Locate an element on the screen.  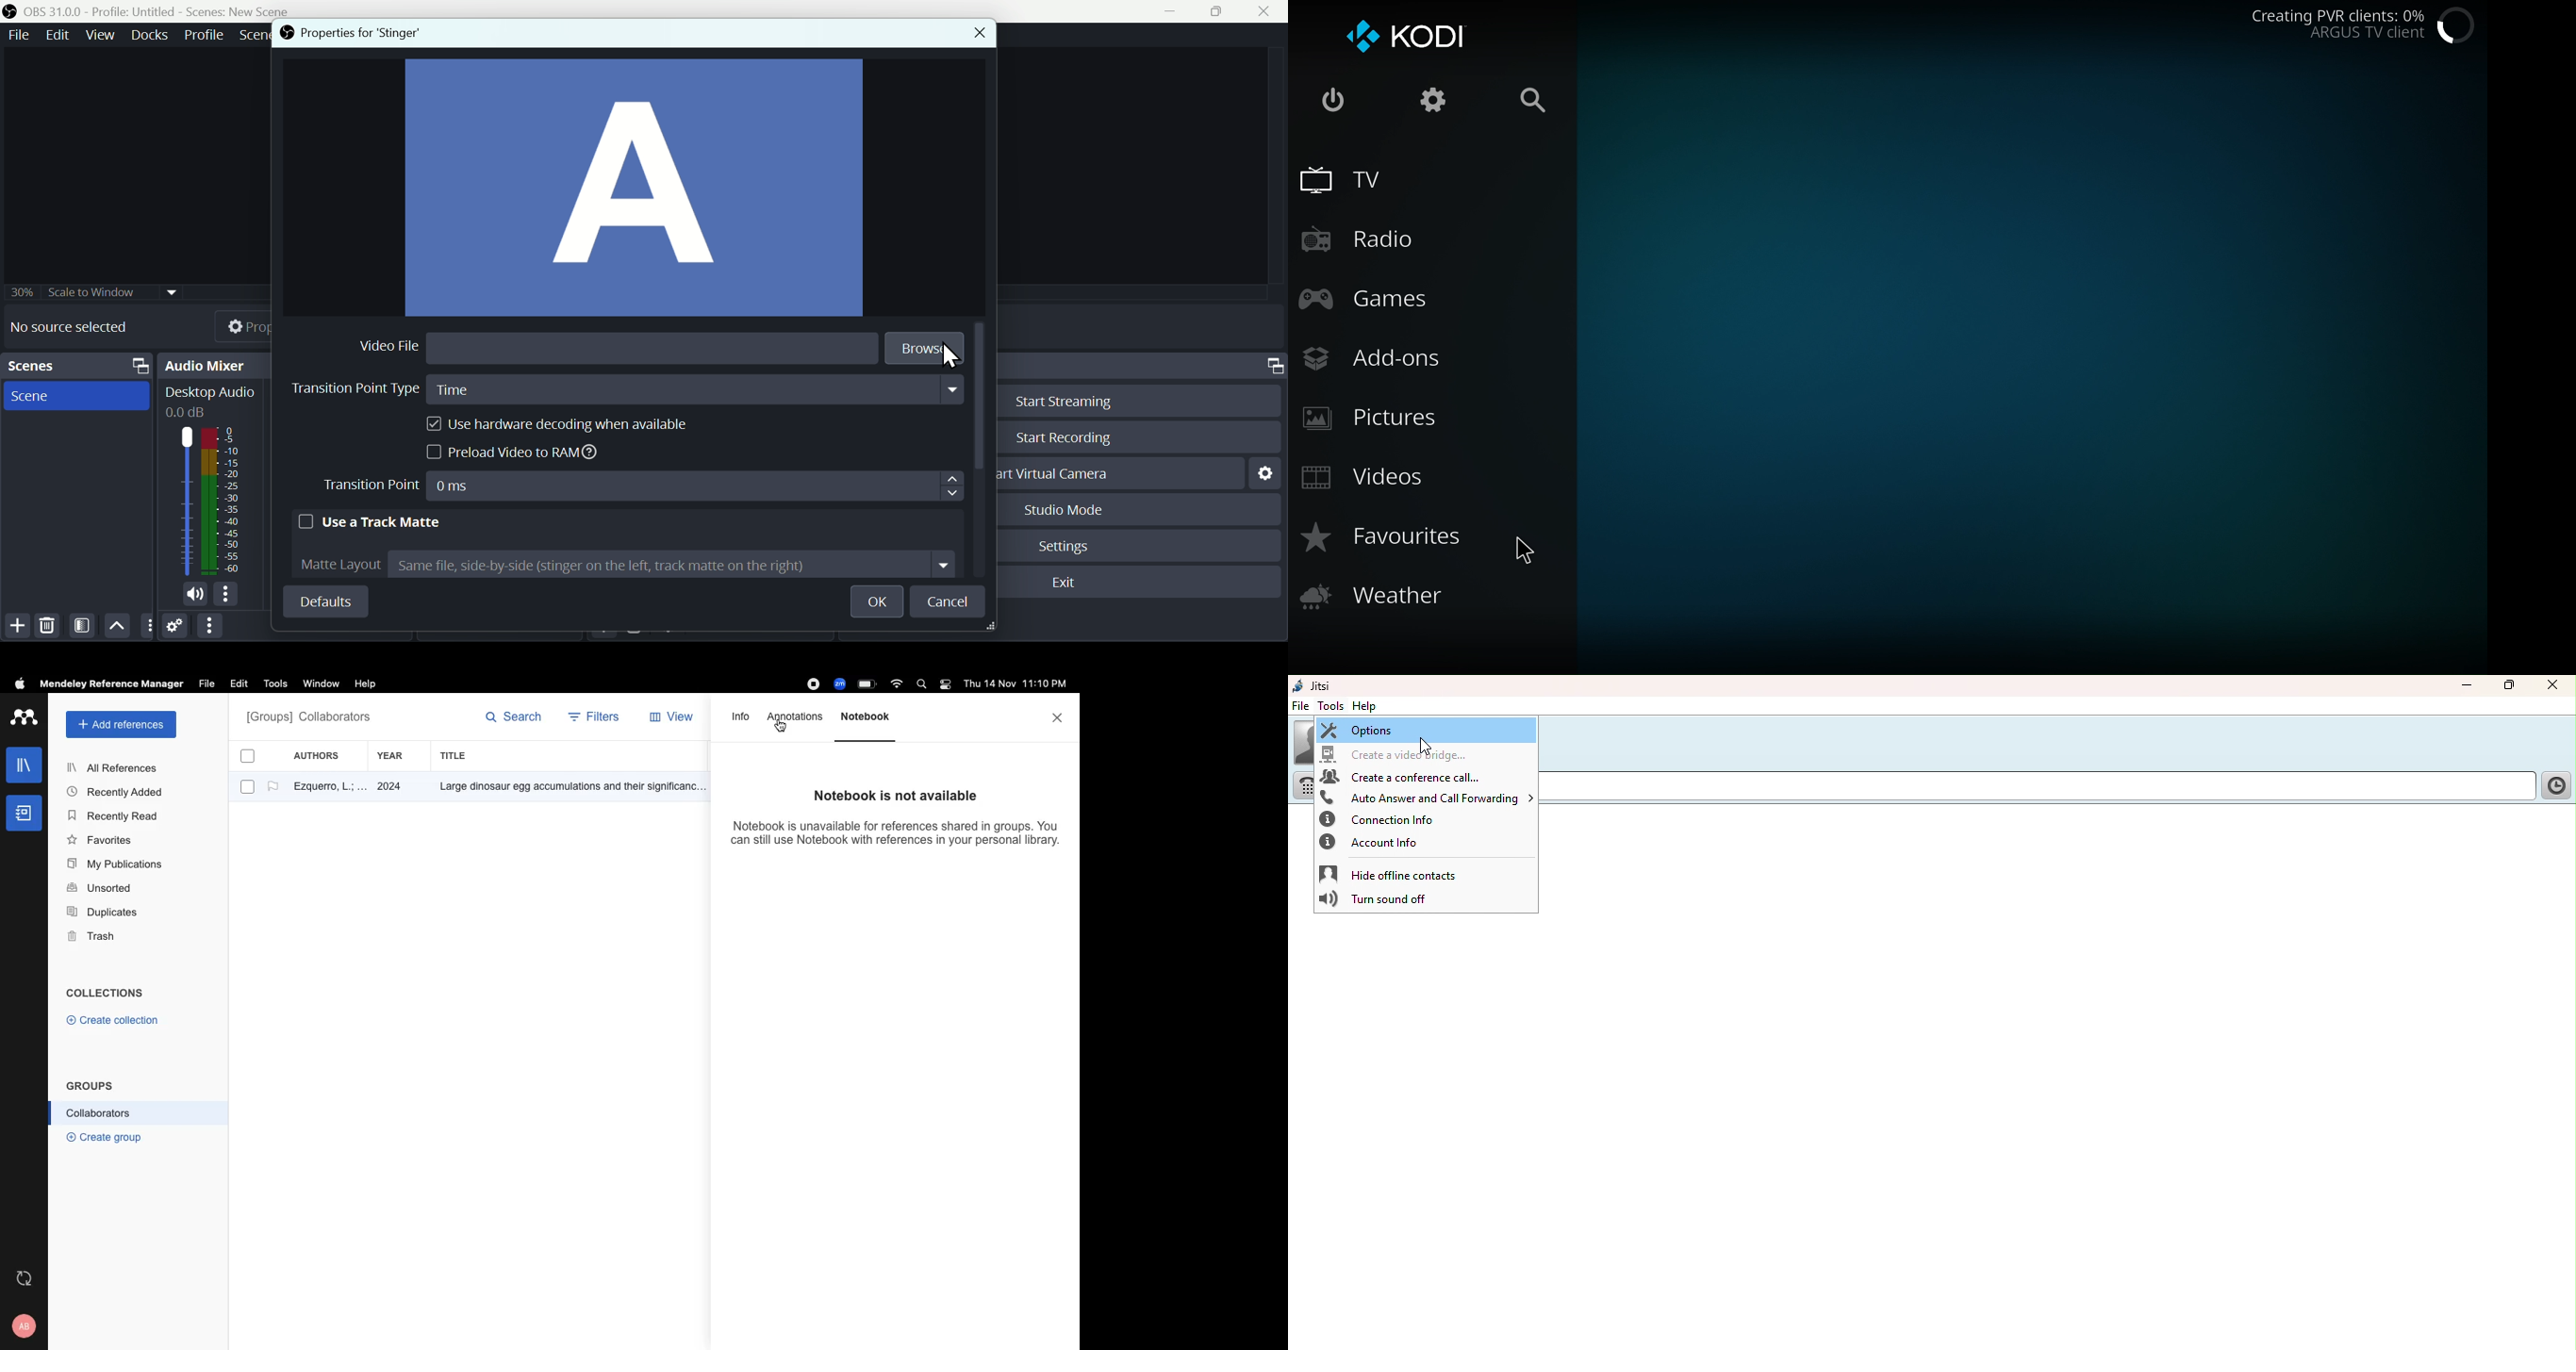
authors is located at coordinates (325, 755).